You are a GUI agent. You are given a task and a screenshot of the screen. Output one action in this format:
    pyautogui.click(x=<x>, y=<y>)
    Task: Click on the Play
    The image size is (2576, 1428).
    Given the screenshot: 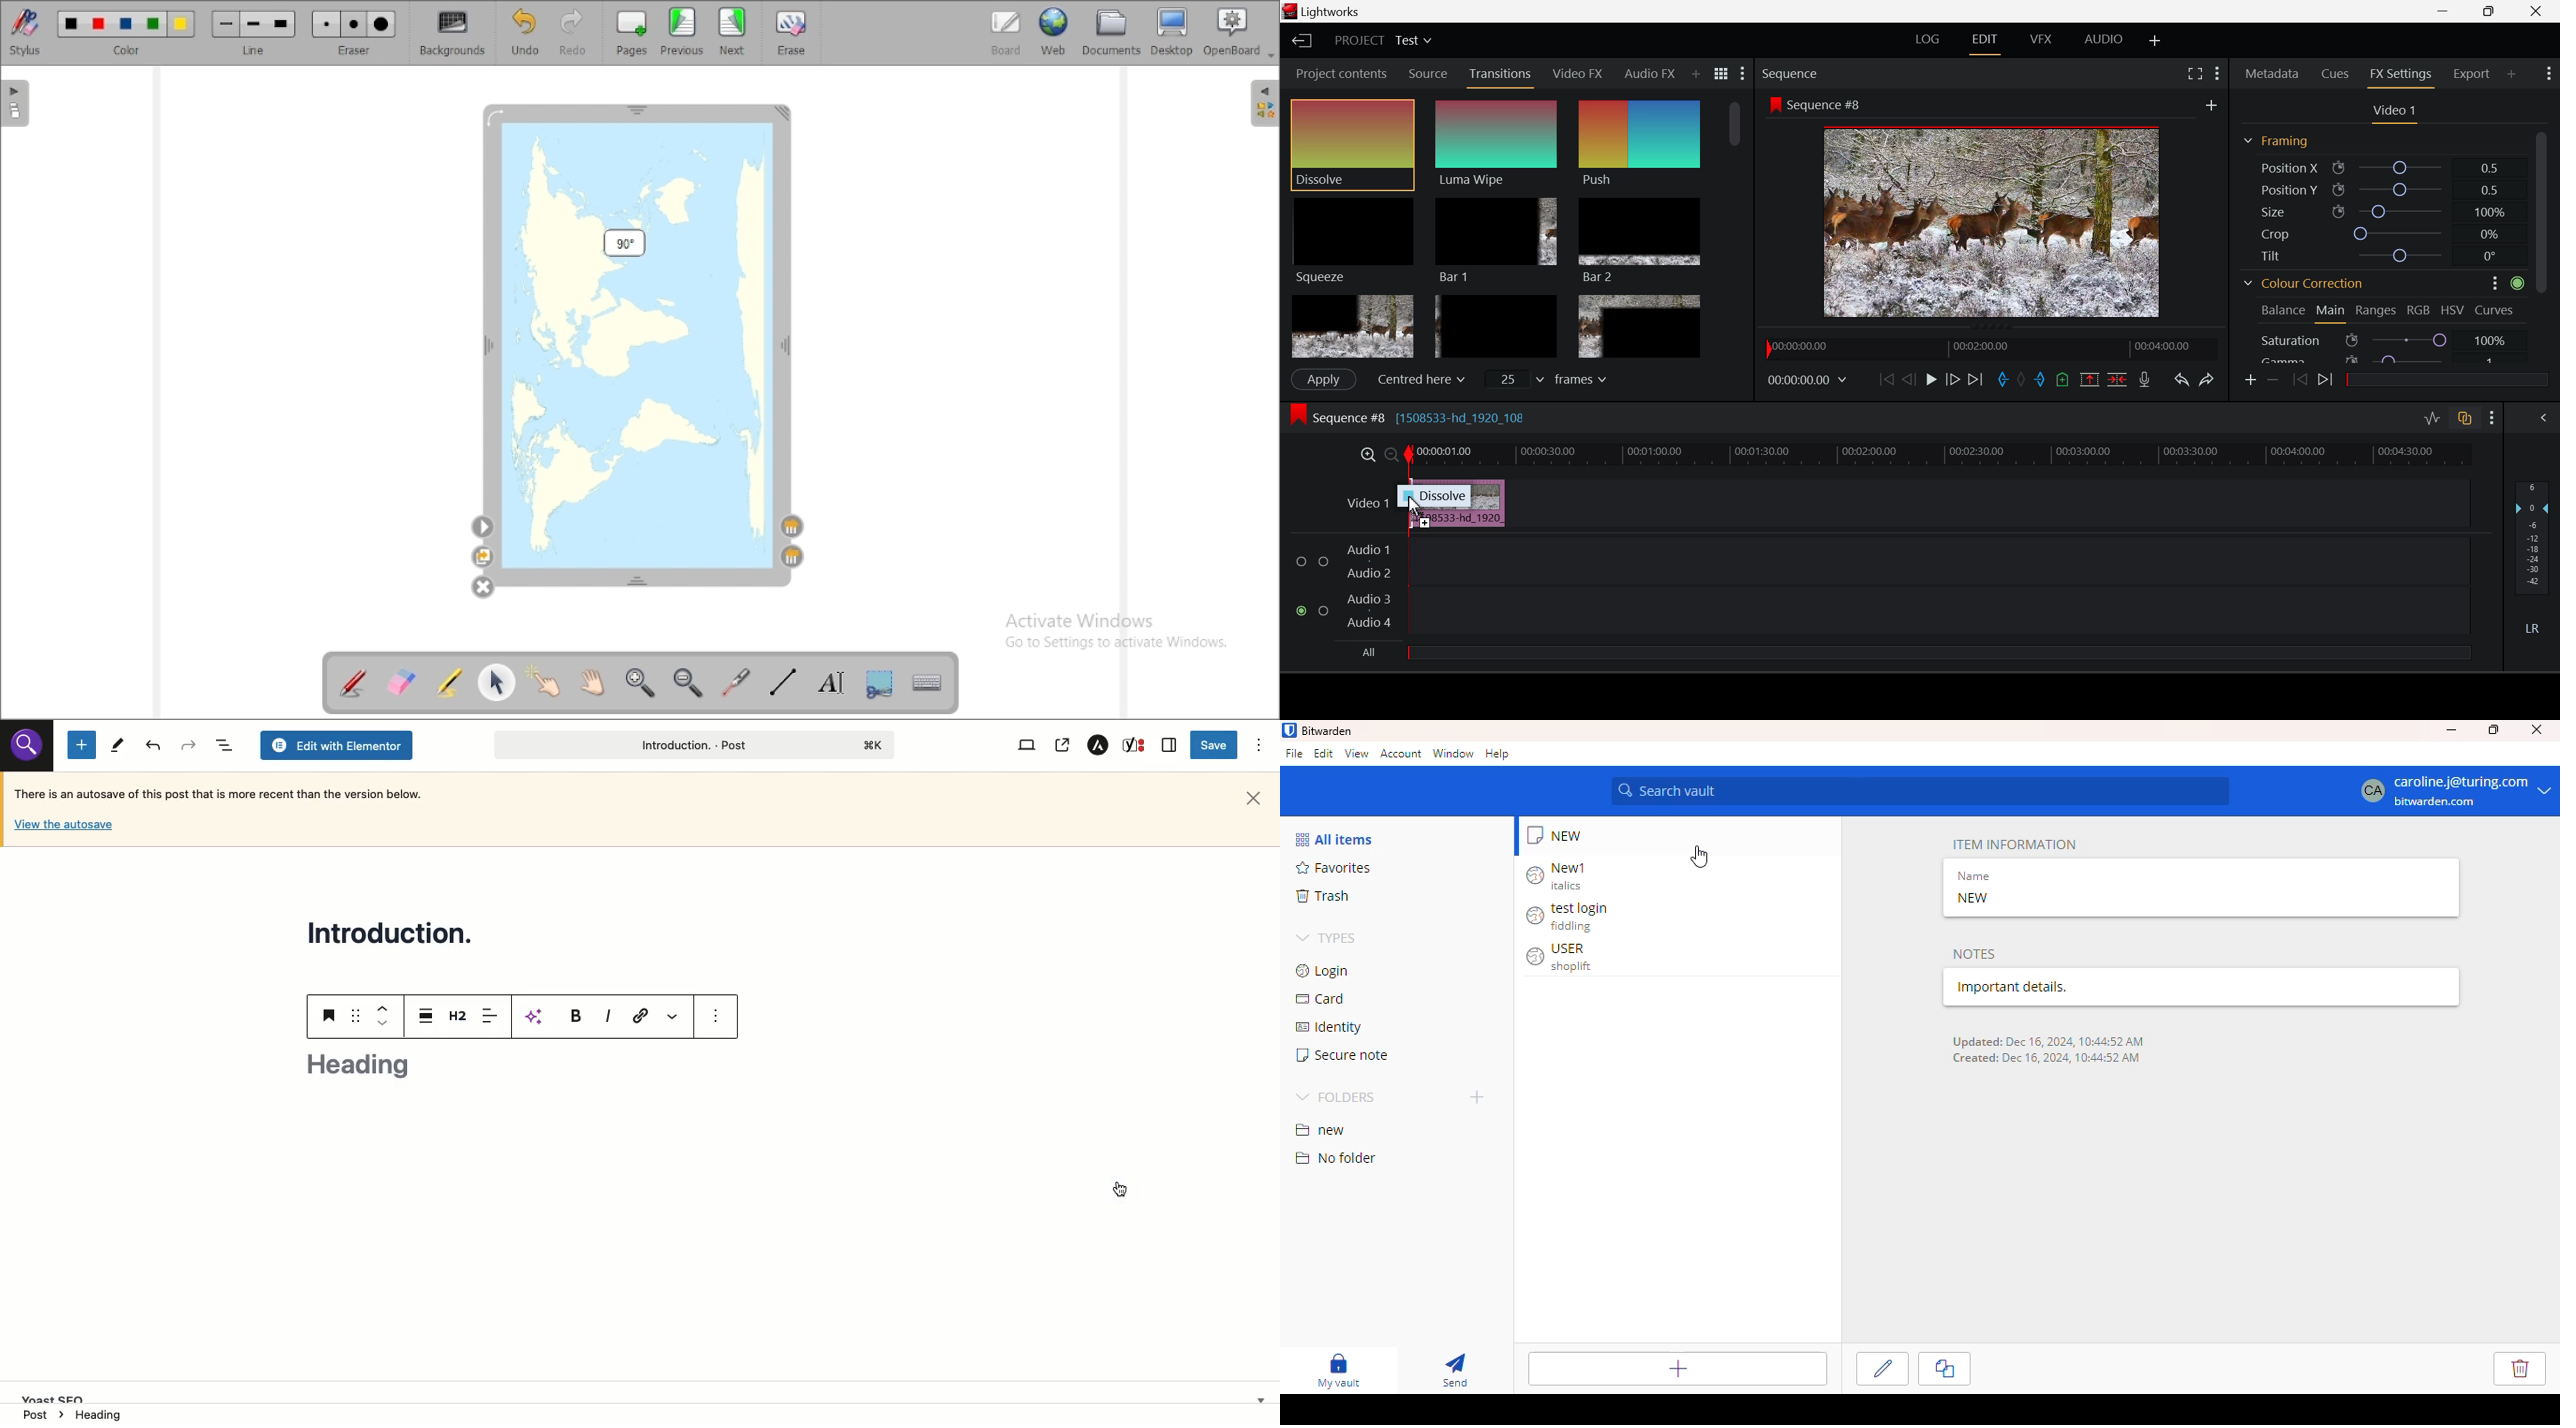 What is the action you would take?
    pyautogui.click(x=1929, y=381)
    